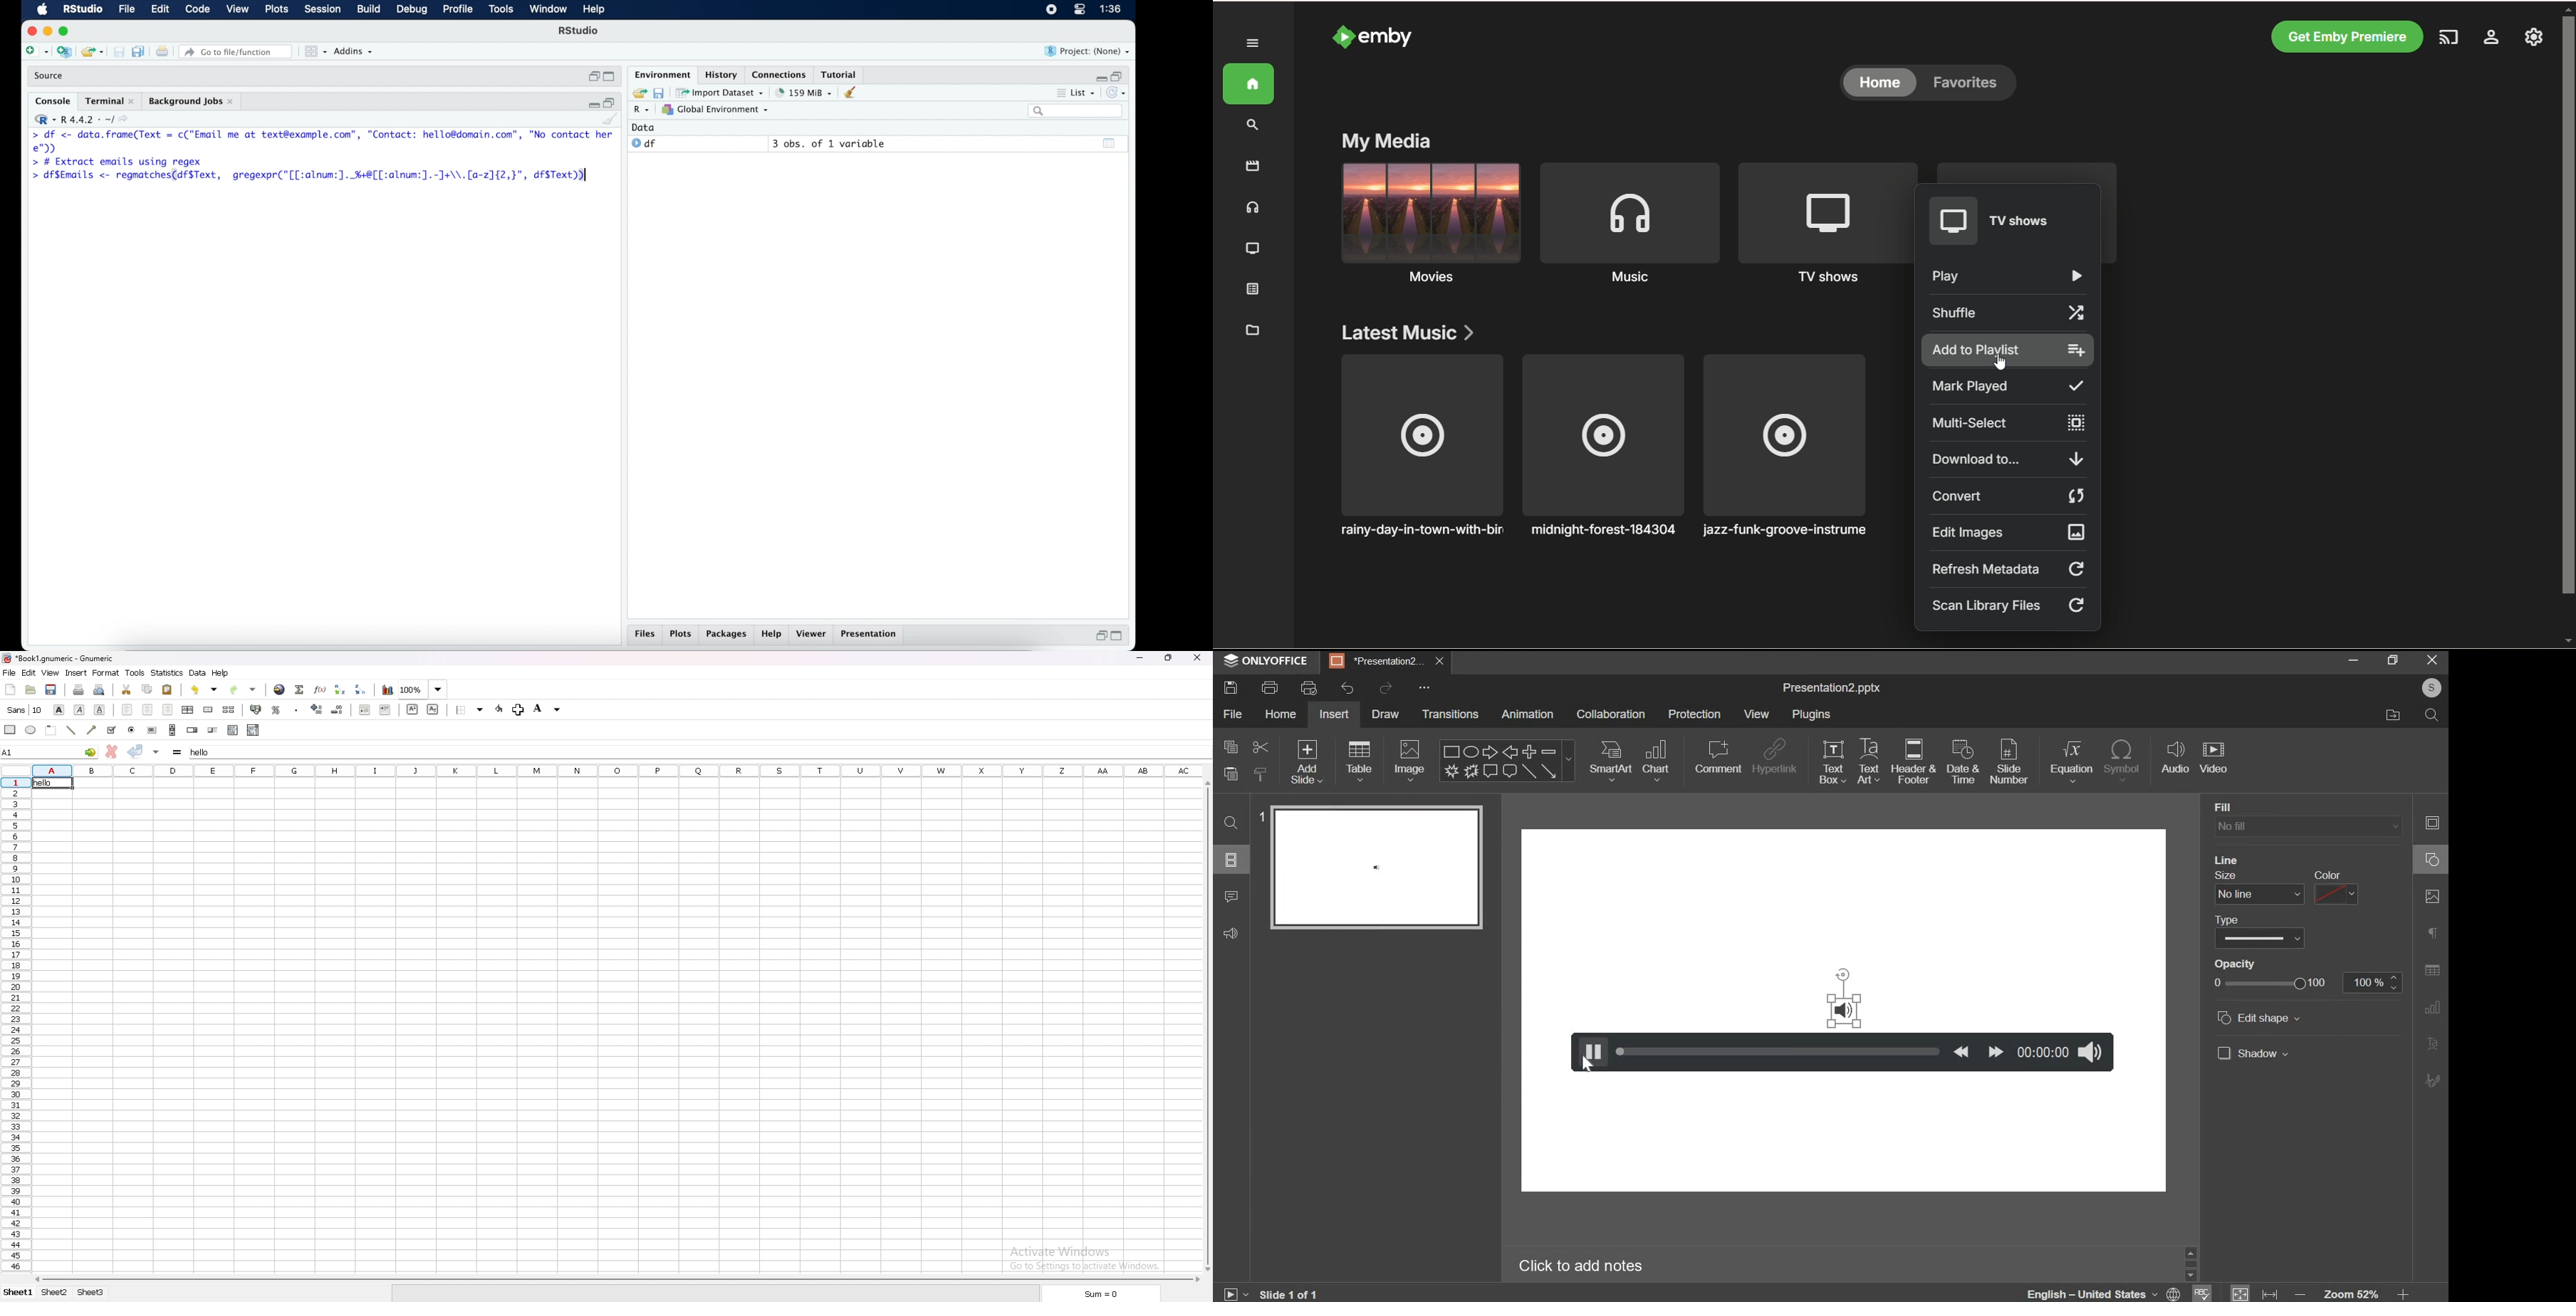 This screenshot has width=2576, height=1316. I want to click on foreground, so click(509, 709).